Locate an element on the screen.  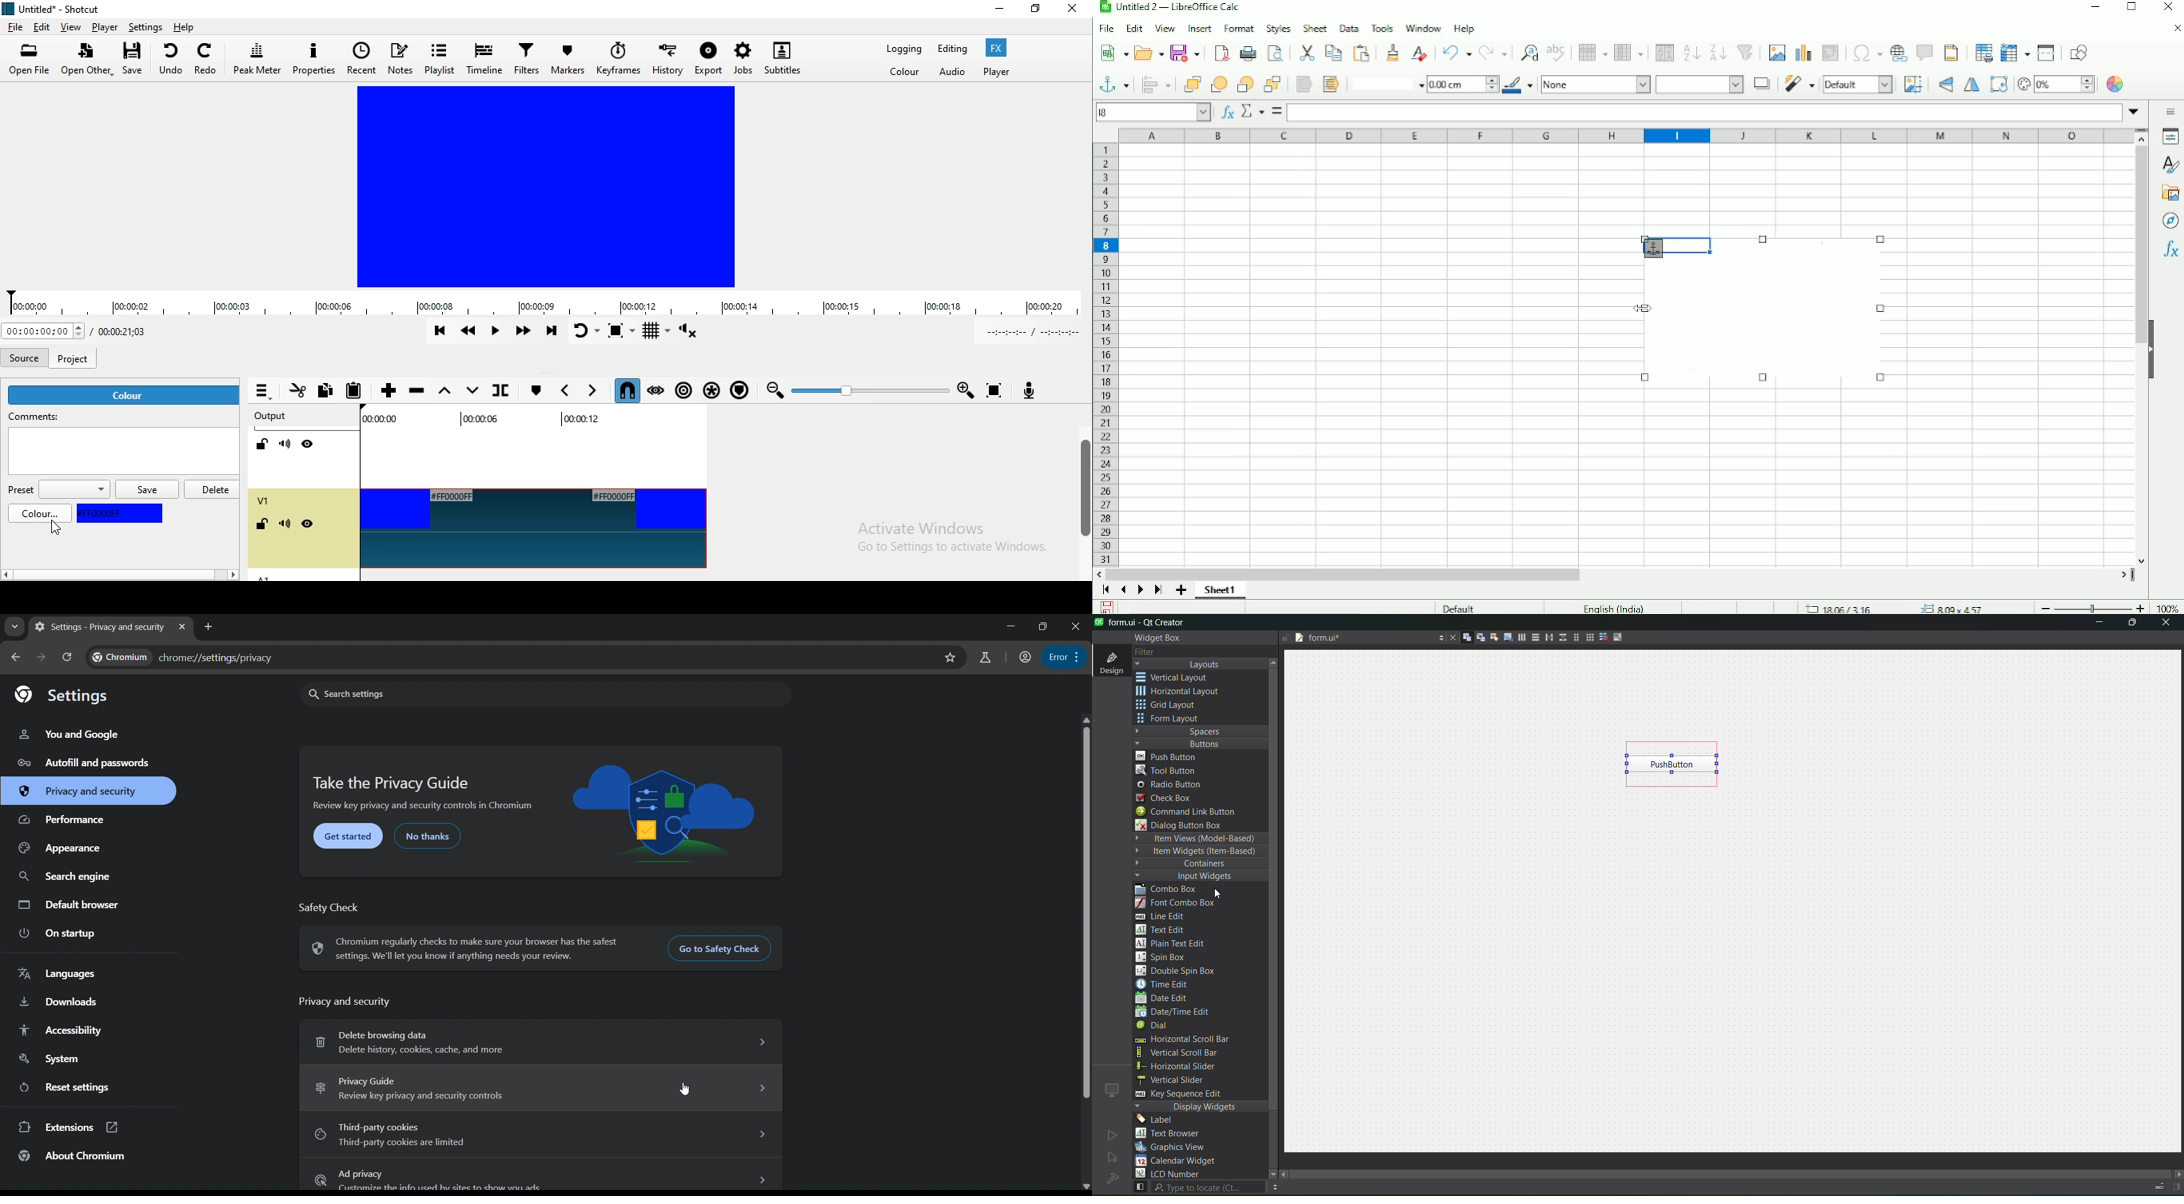
Toggle player looping  is located at coordinates (585, 332).